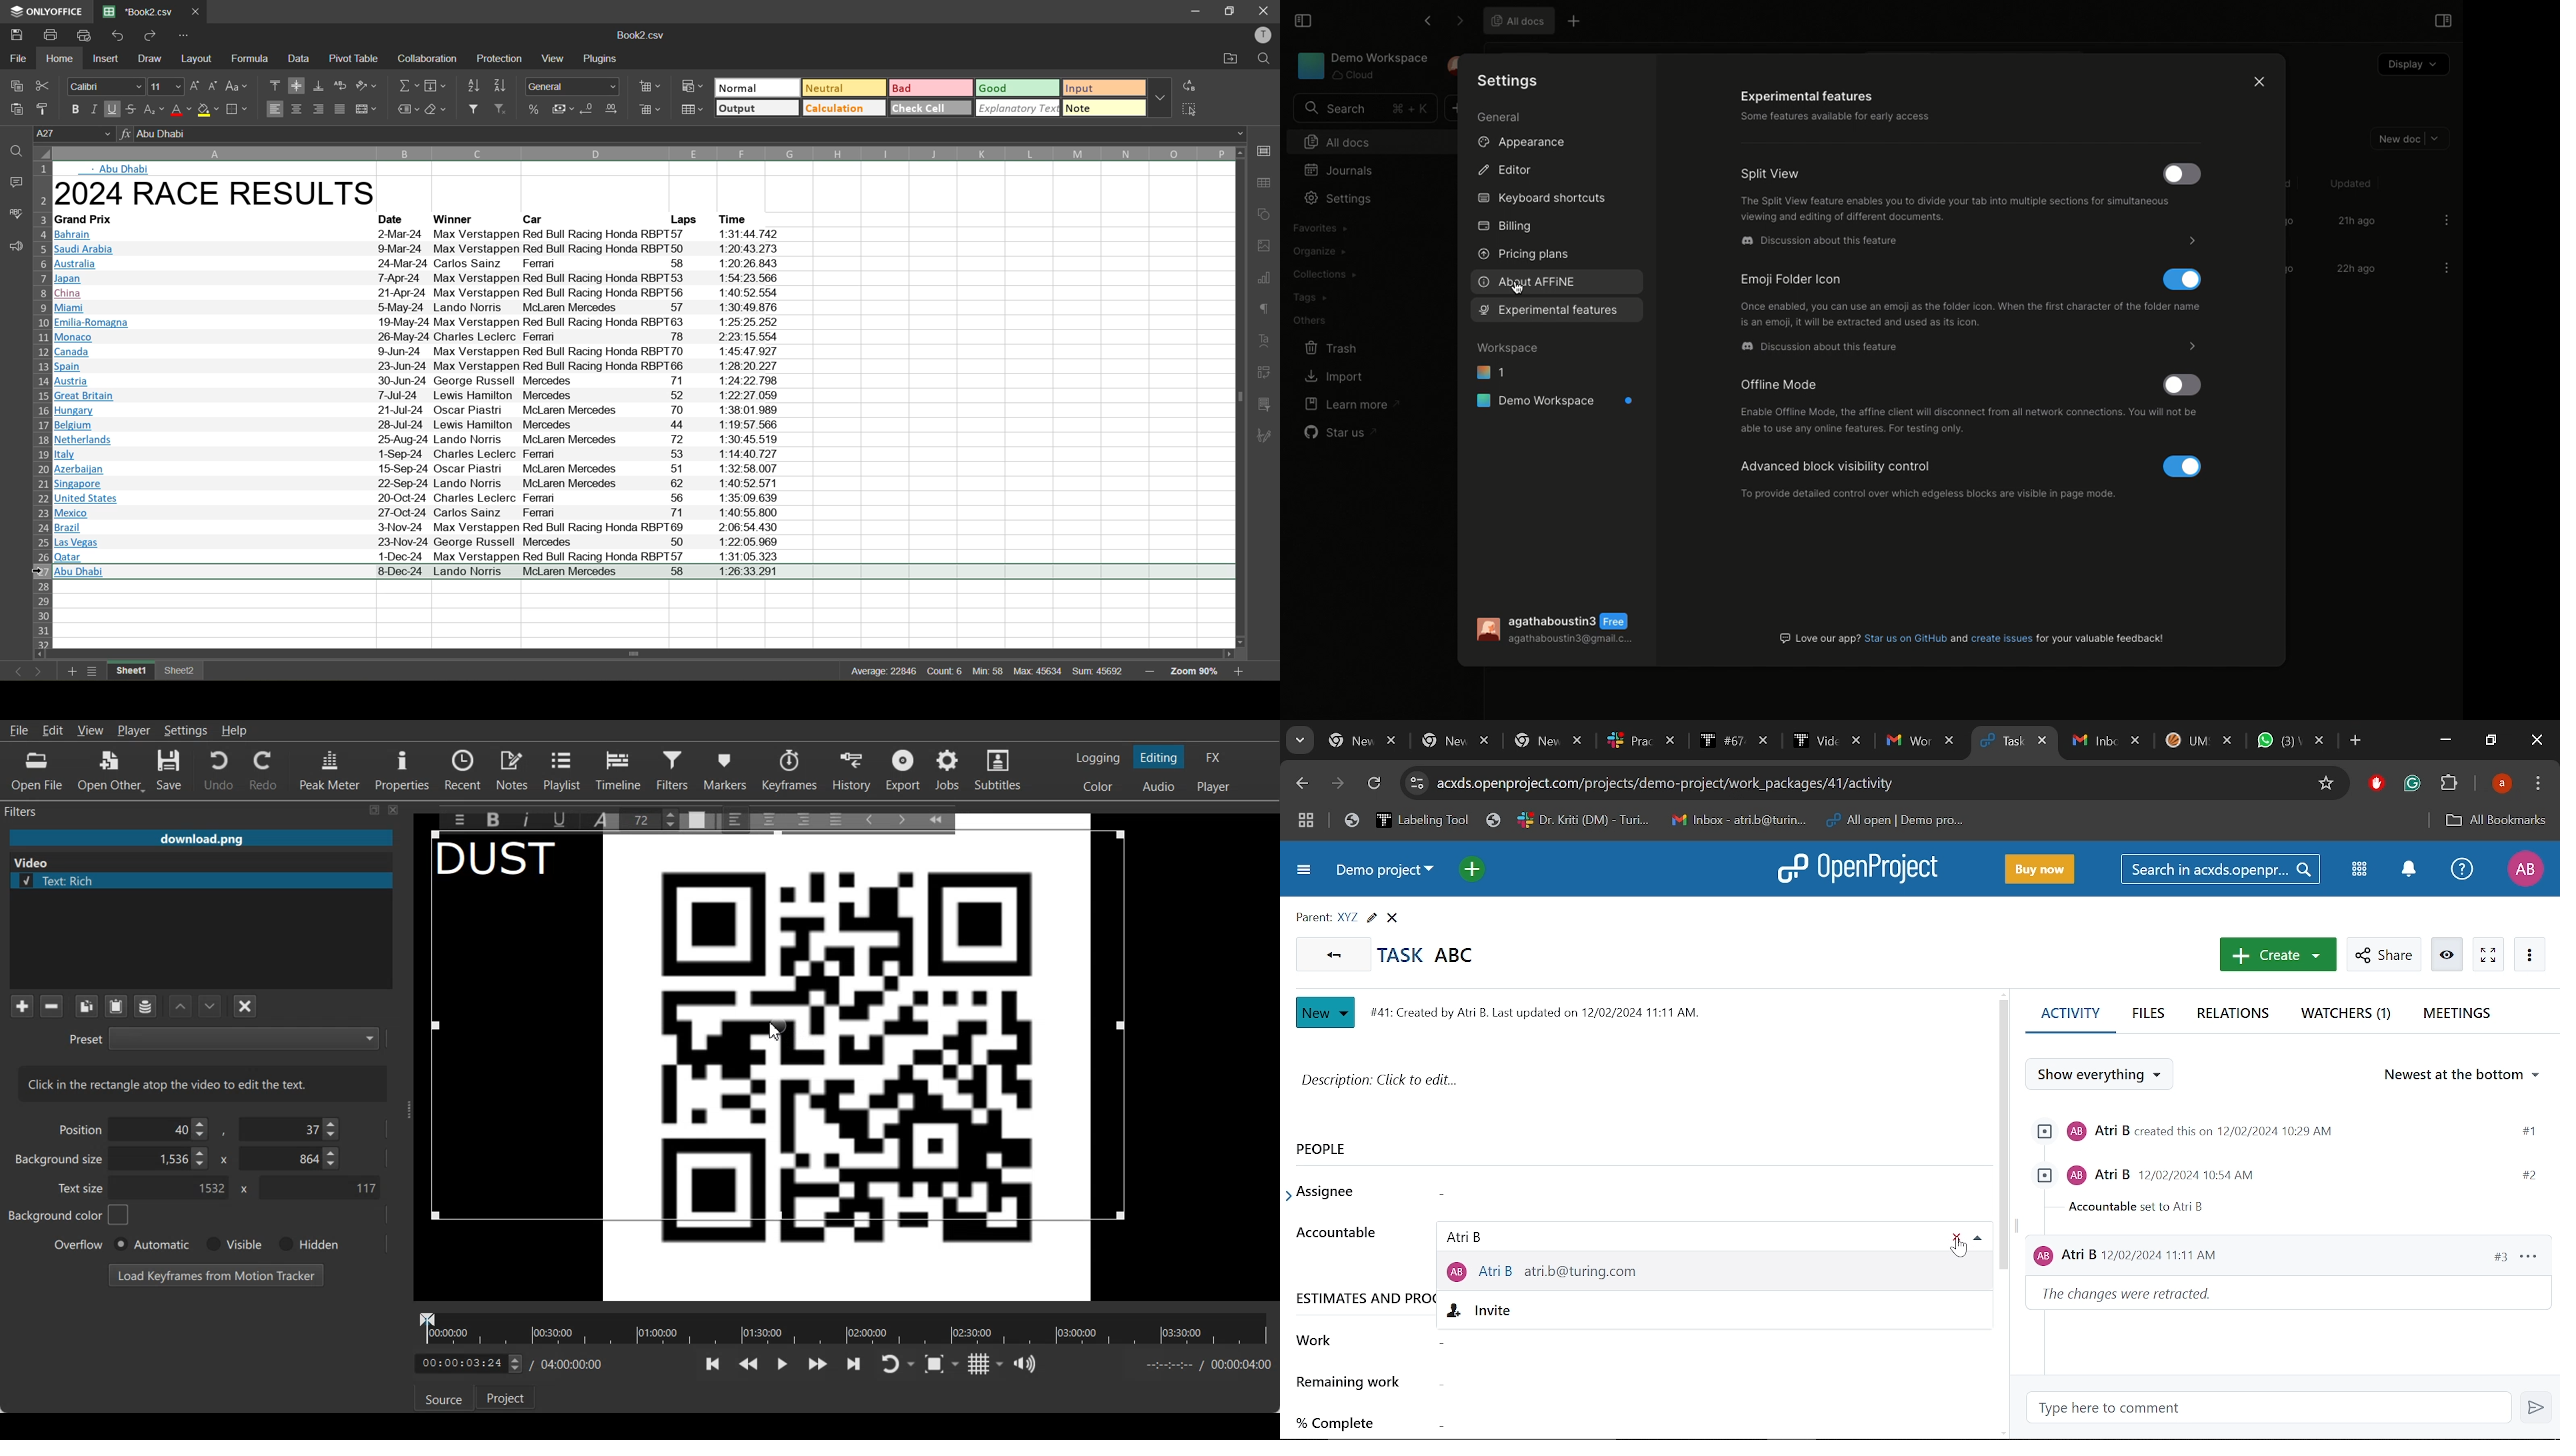  What do you see at coordinates (2447, 219) in the screenshot?
I see `Options` at bounding box center [2447, 219].